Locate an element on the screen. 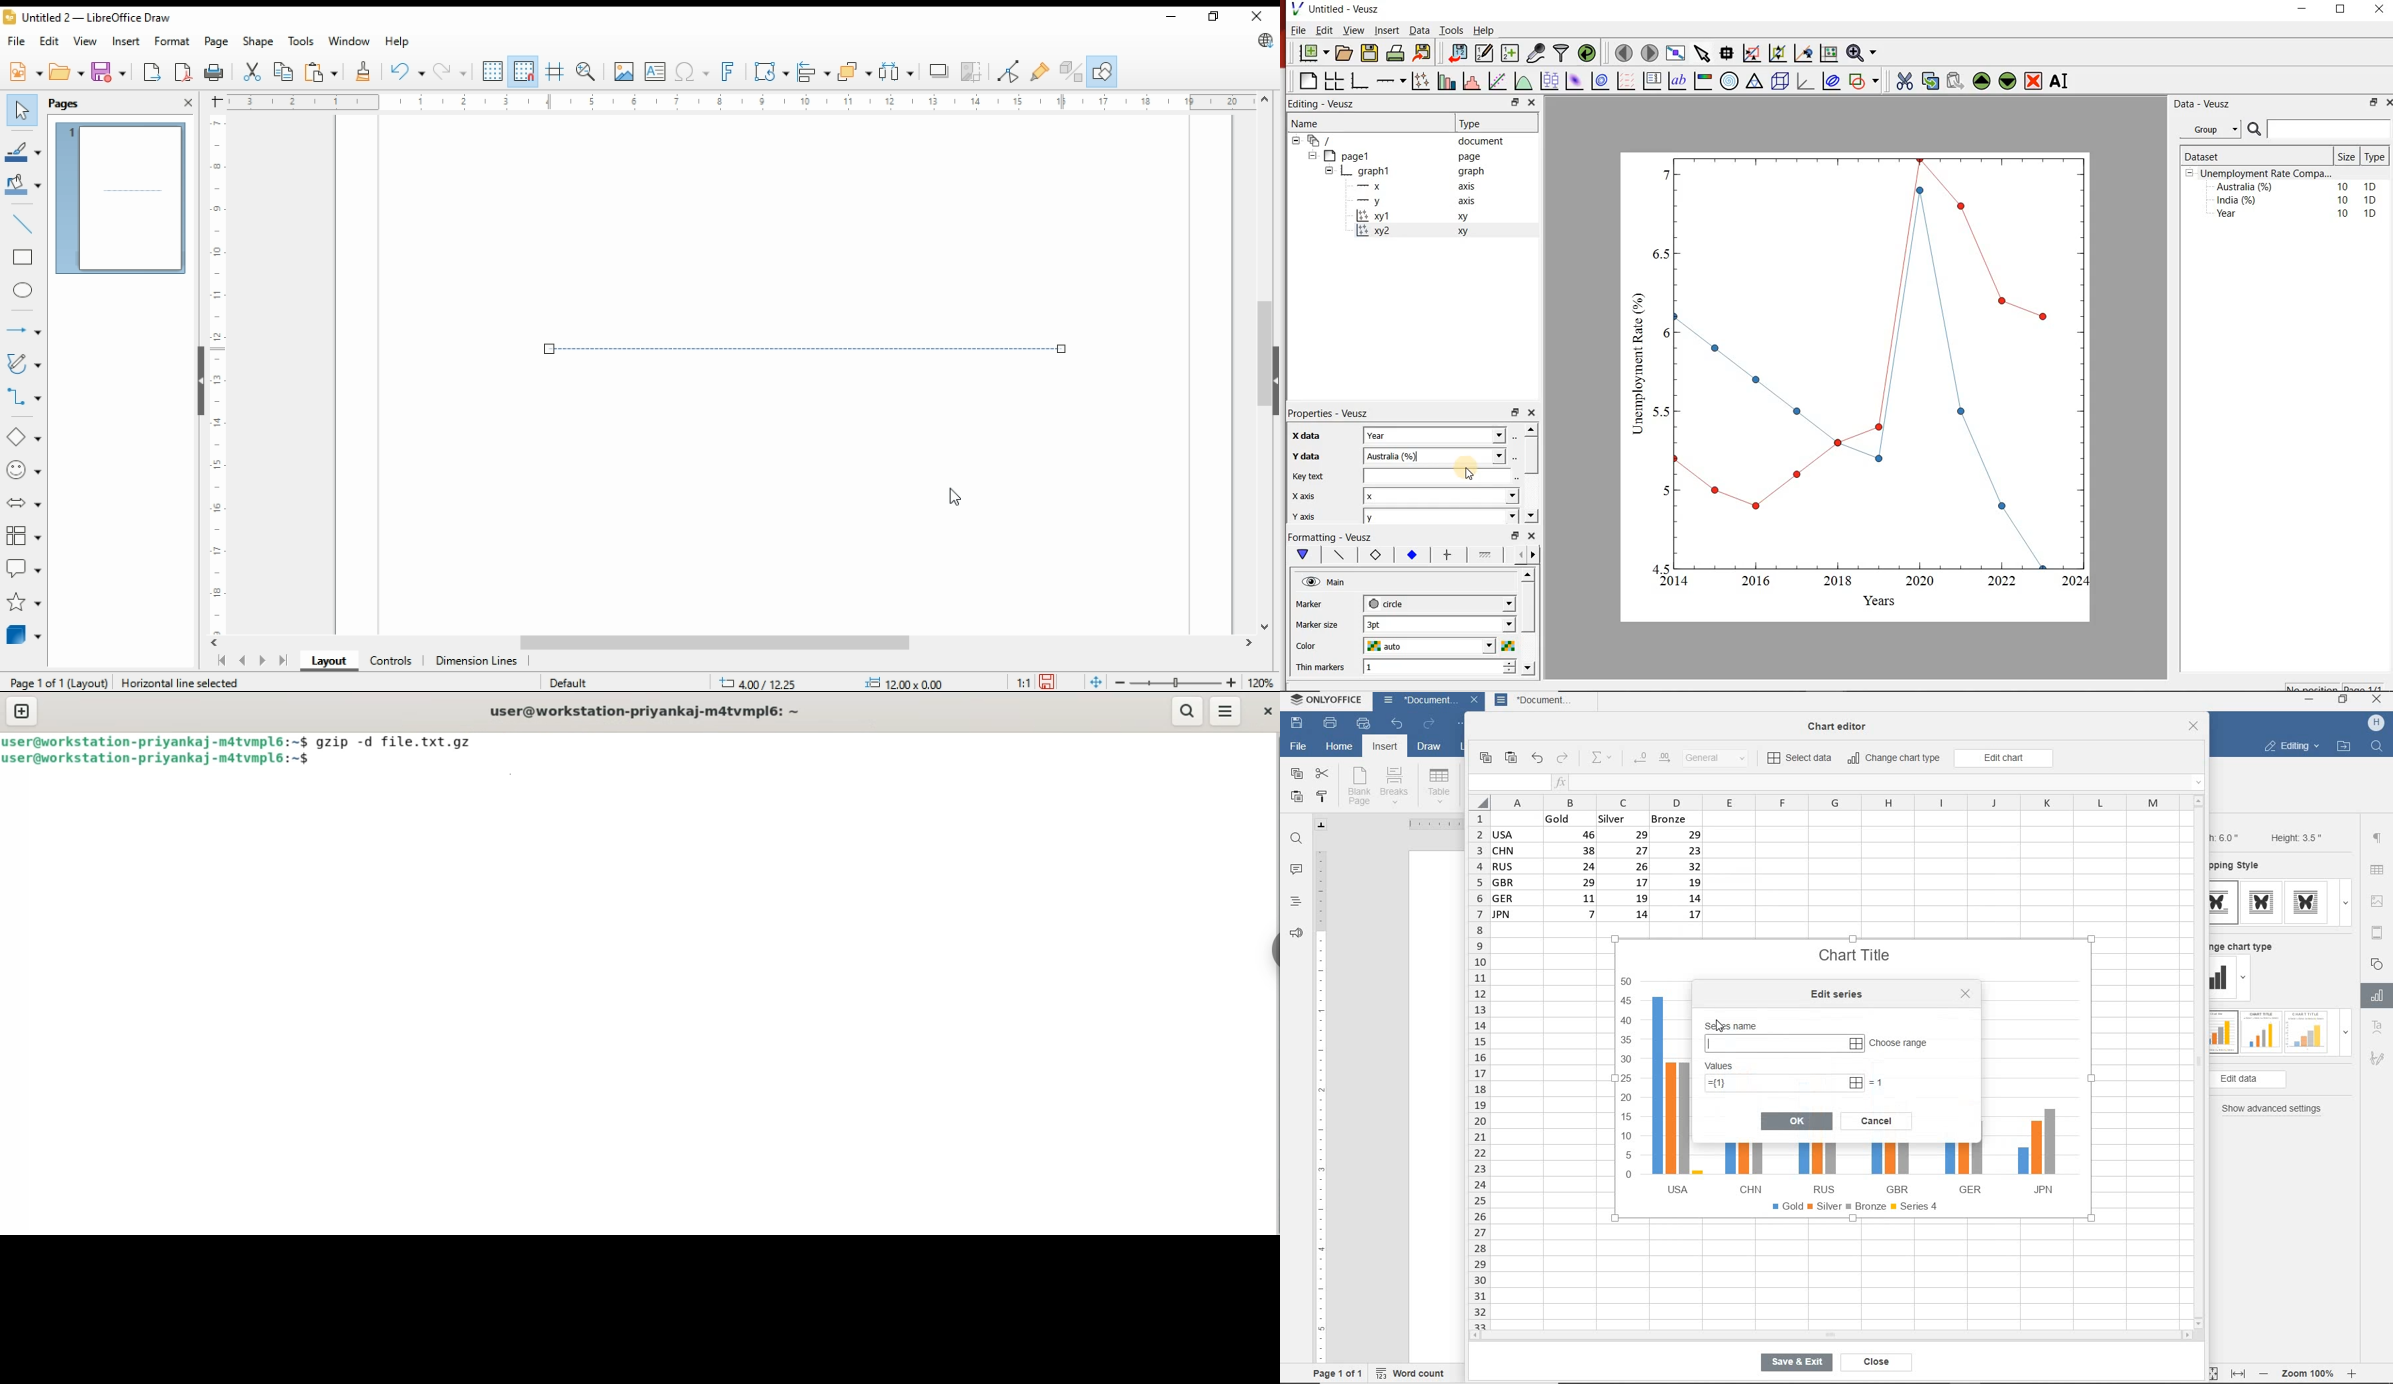 The height and width of the screenshot is (1400, 2408). Name is located at coordinates (1364, 122).